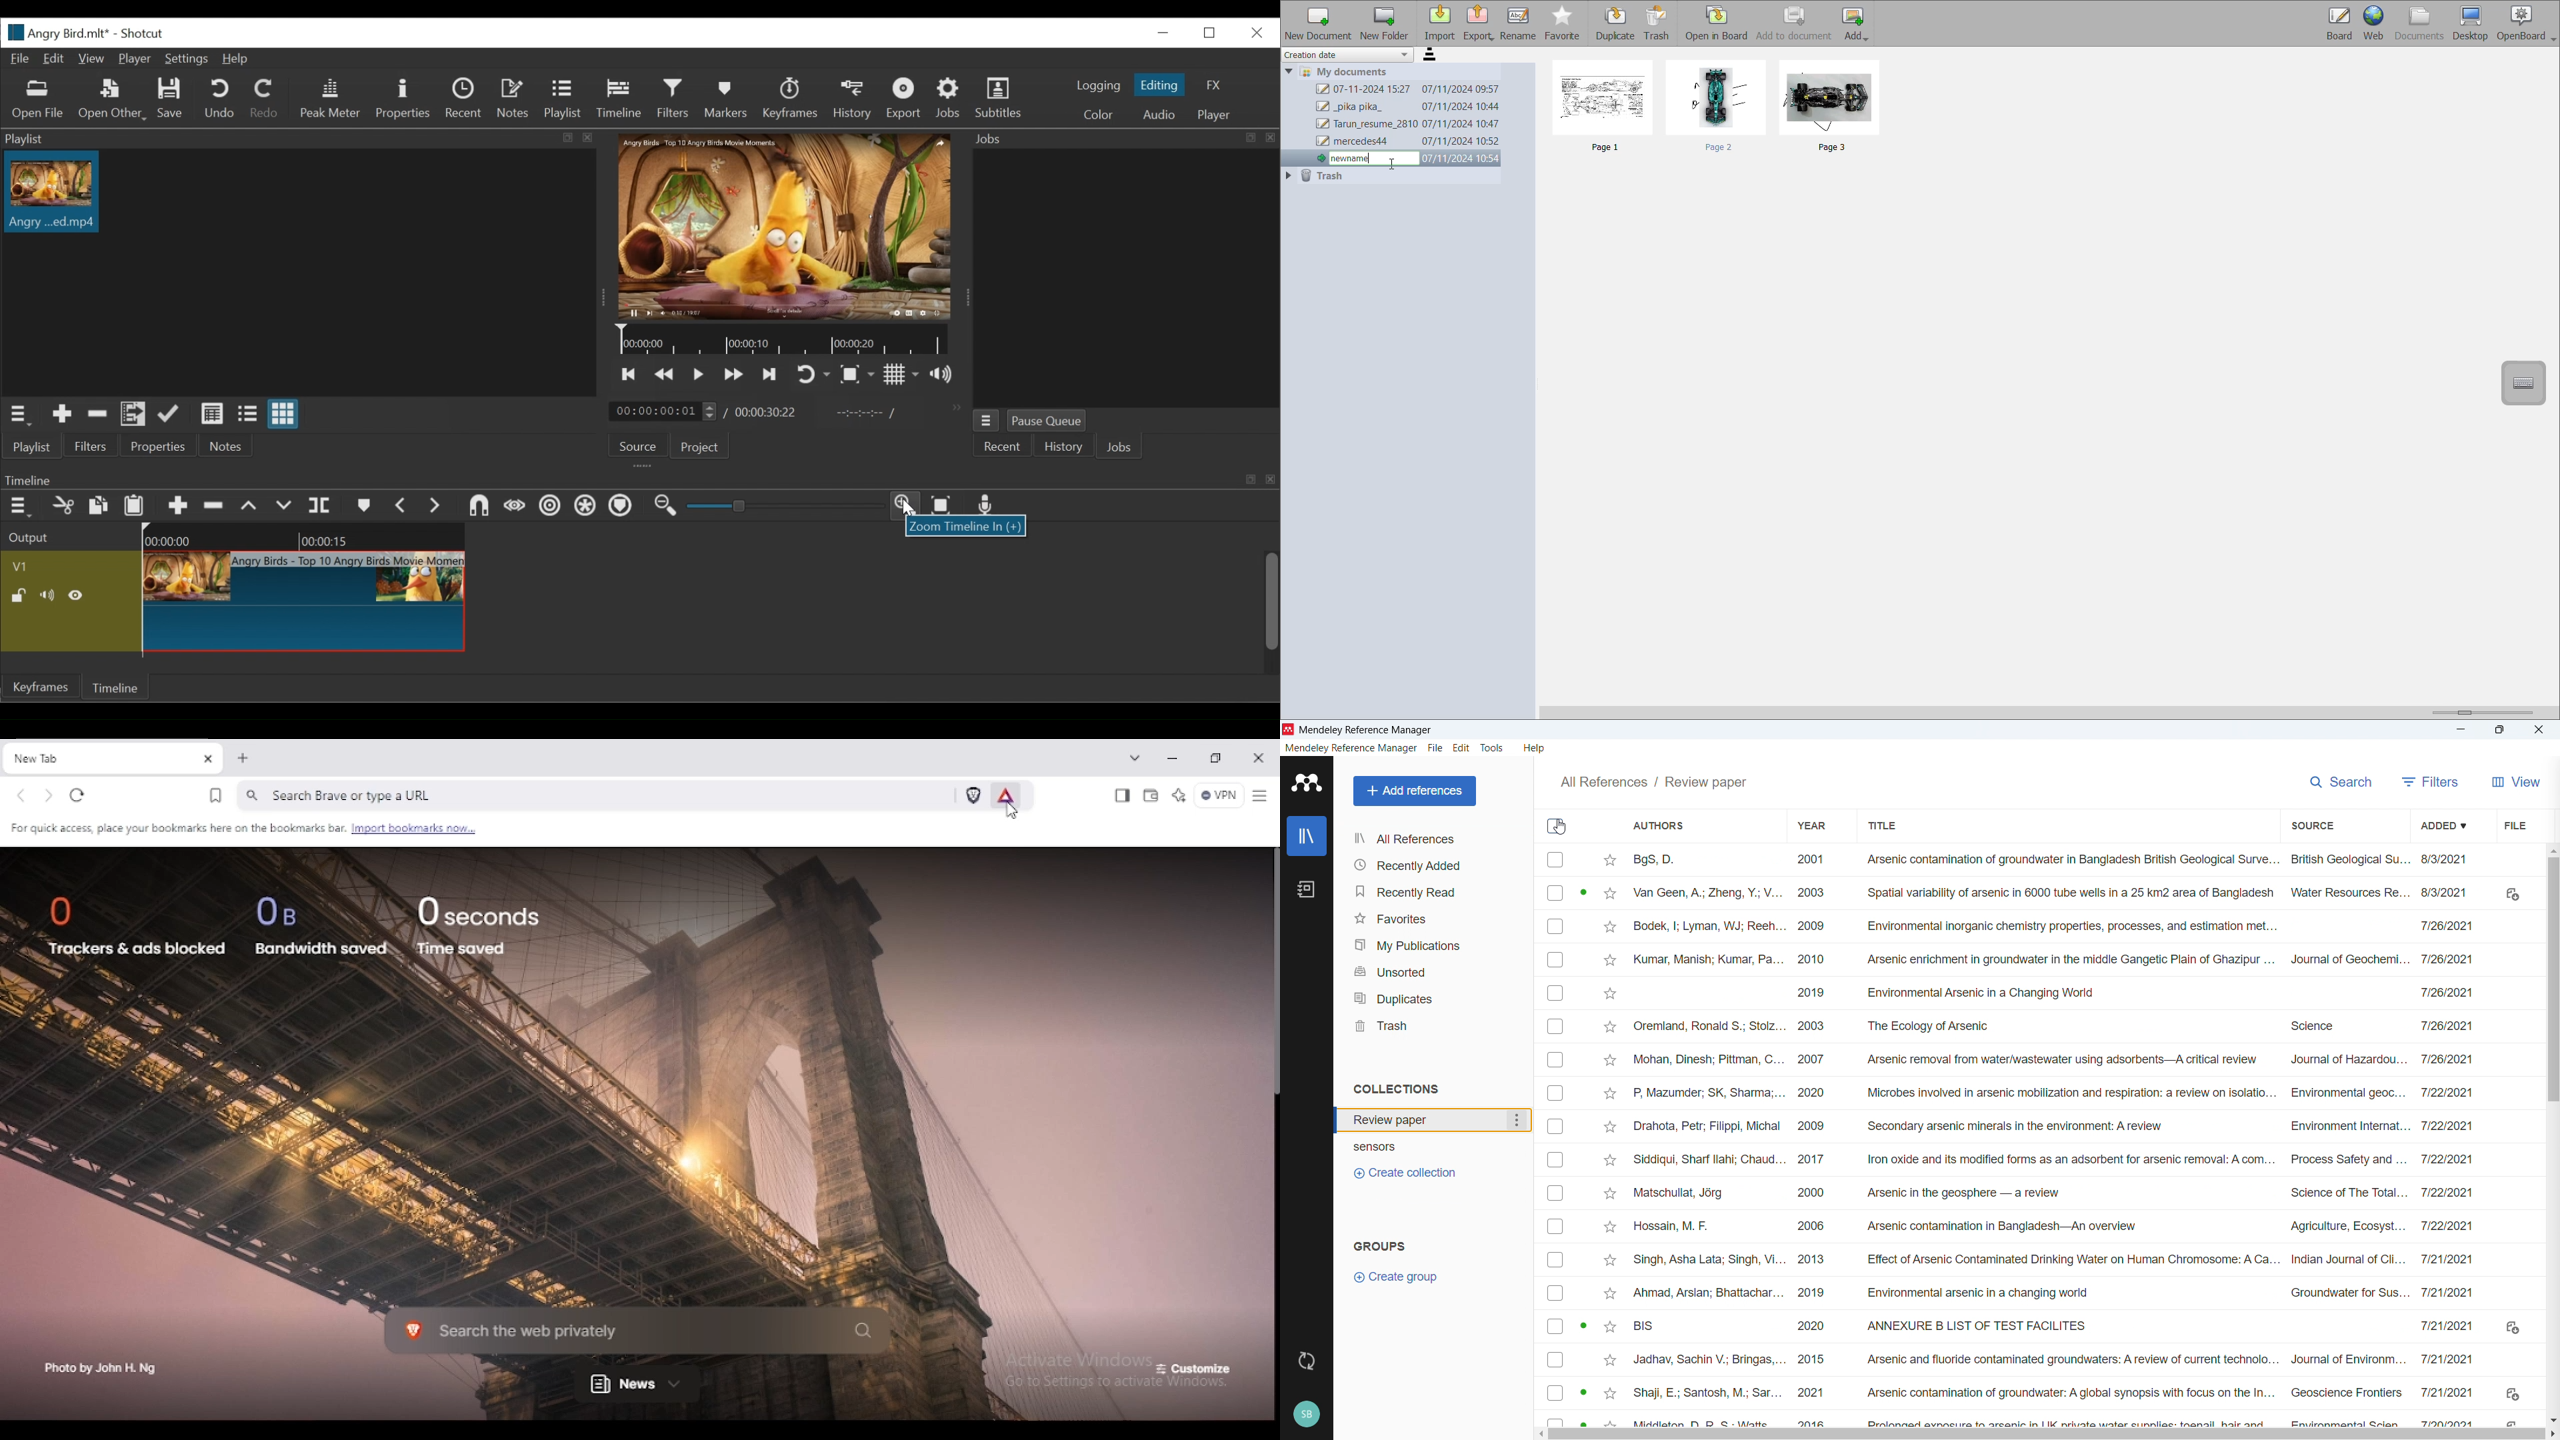  I want to click on Collections , so click(1397, 1089).